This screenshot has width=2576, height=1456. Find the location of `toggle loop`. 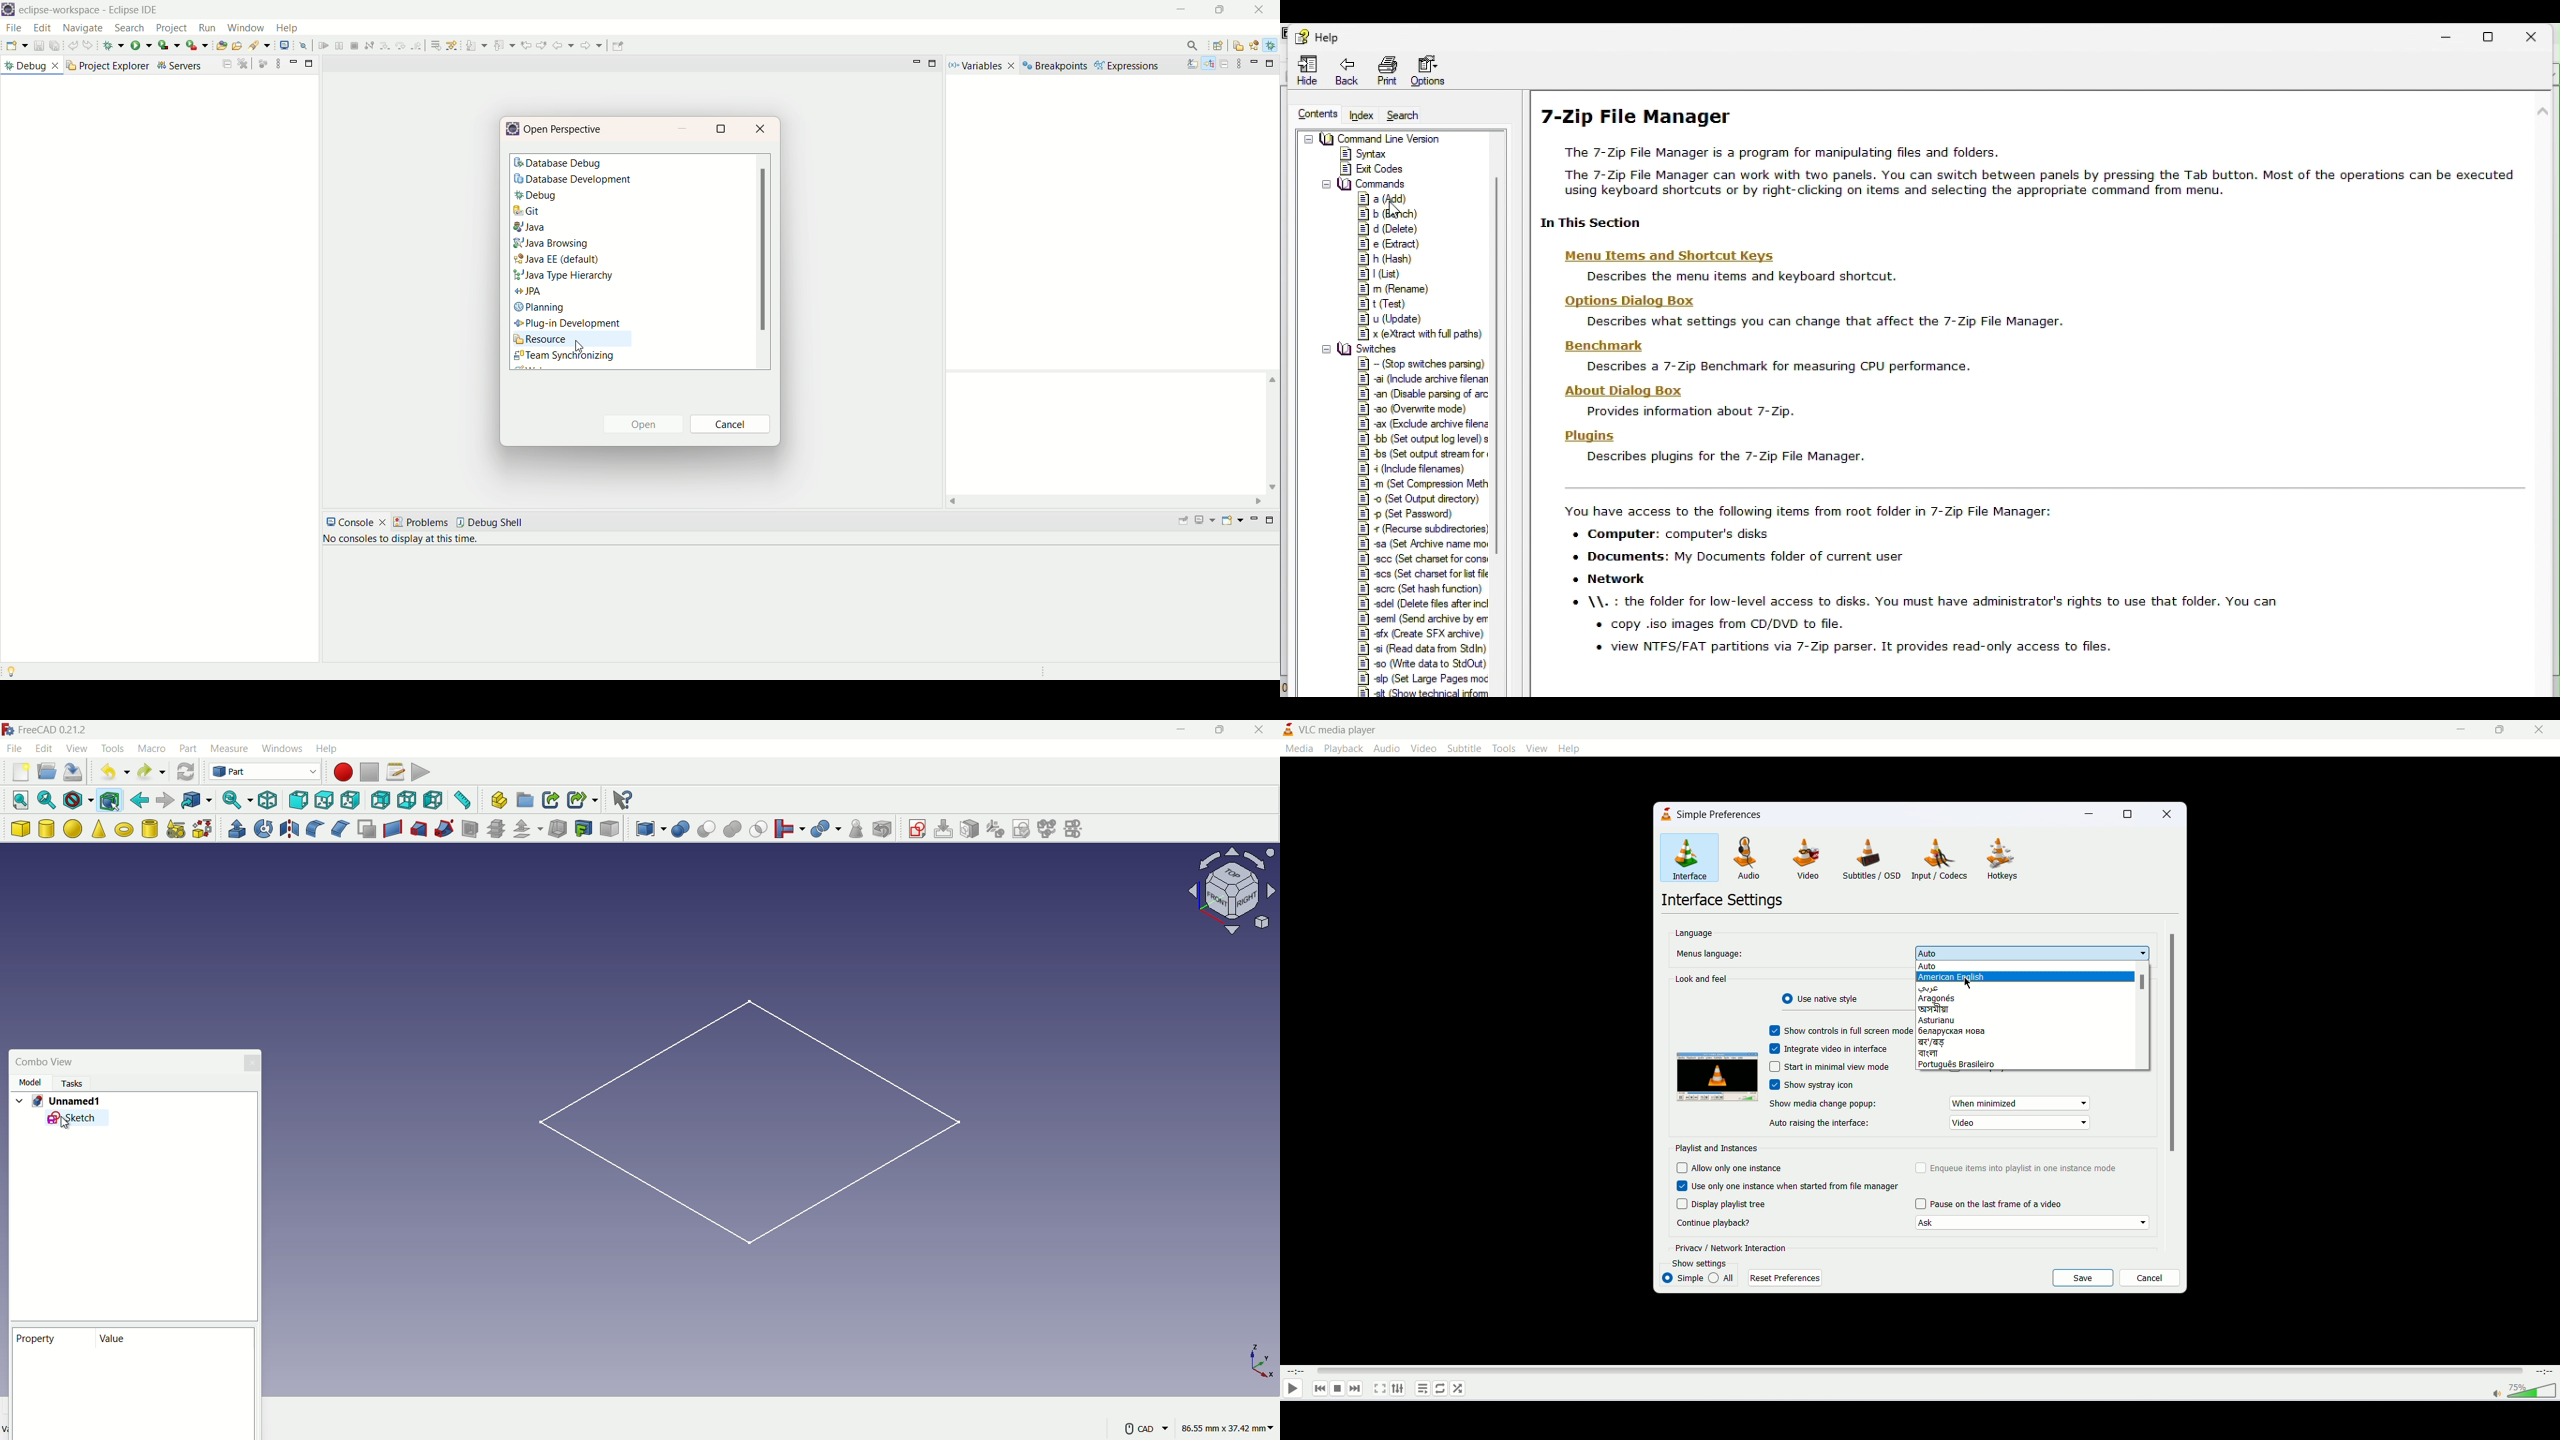

toggle loop is located at coordinates (1440, 1389).